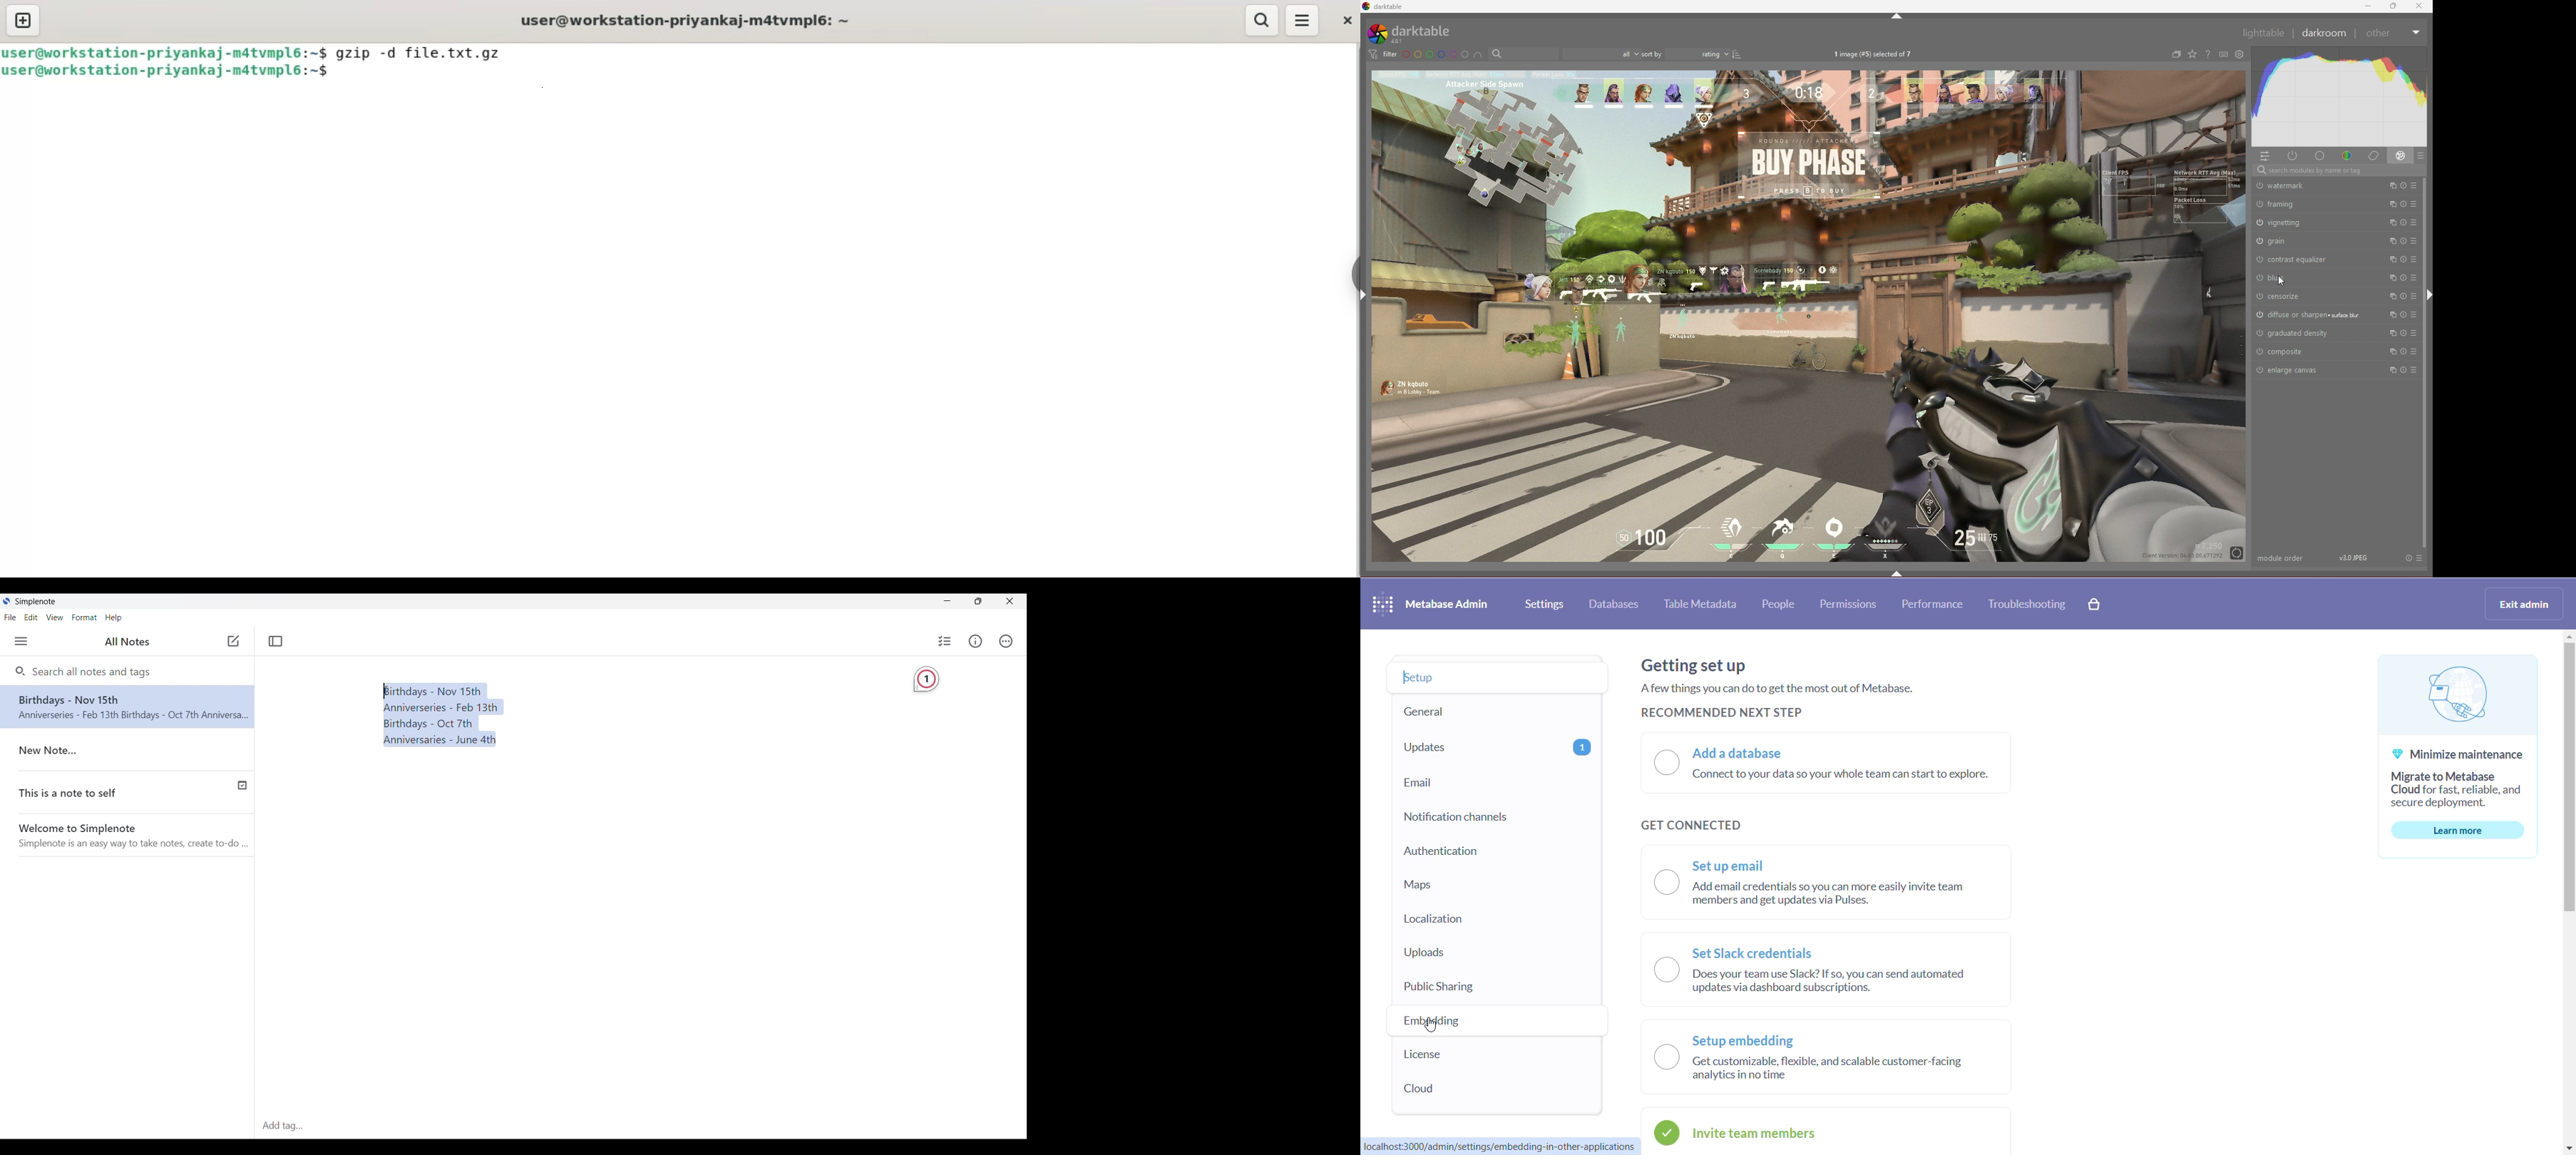 This screenshot has width=2576, height=1176. What do you see at coordinates (2390, 222) in the screenshot?
I see `multiple instances action` at bounding box center [2390, 222].